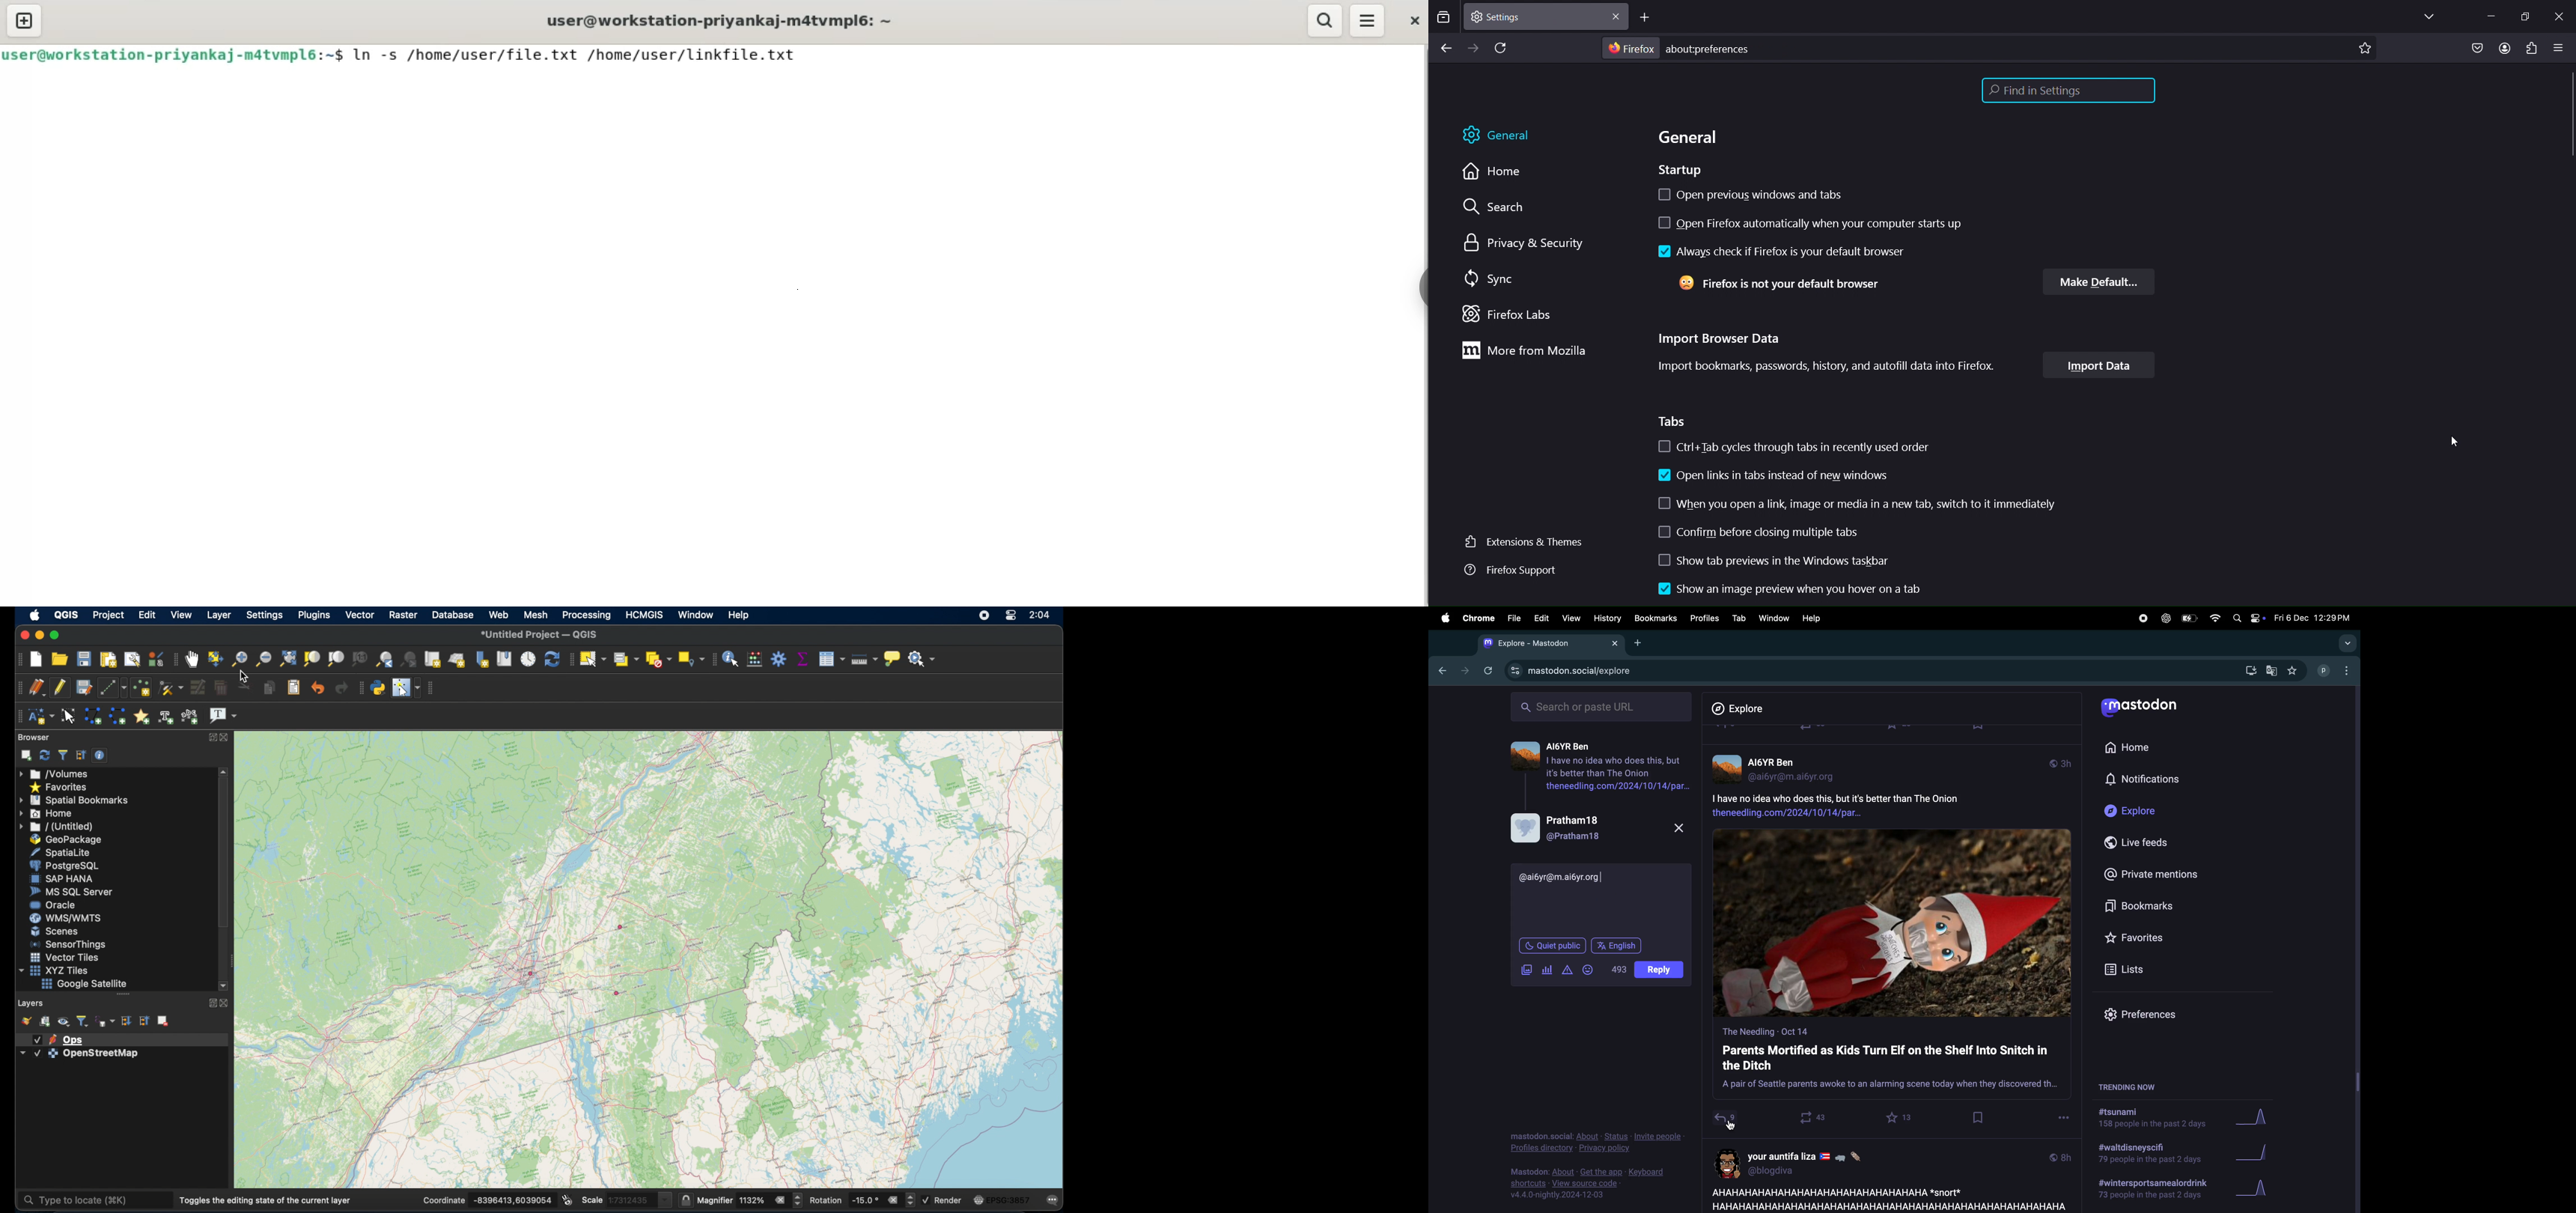 Image resolution: width=2576 pixels, height=1232 pixels. Describe the element at coordinates (48, 814) in the screenshot. I see `home` at that location.